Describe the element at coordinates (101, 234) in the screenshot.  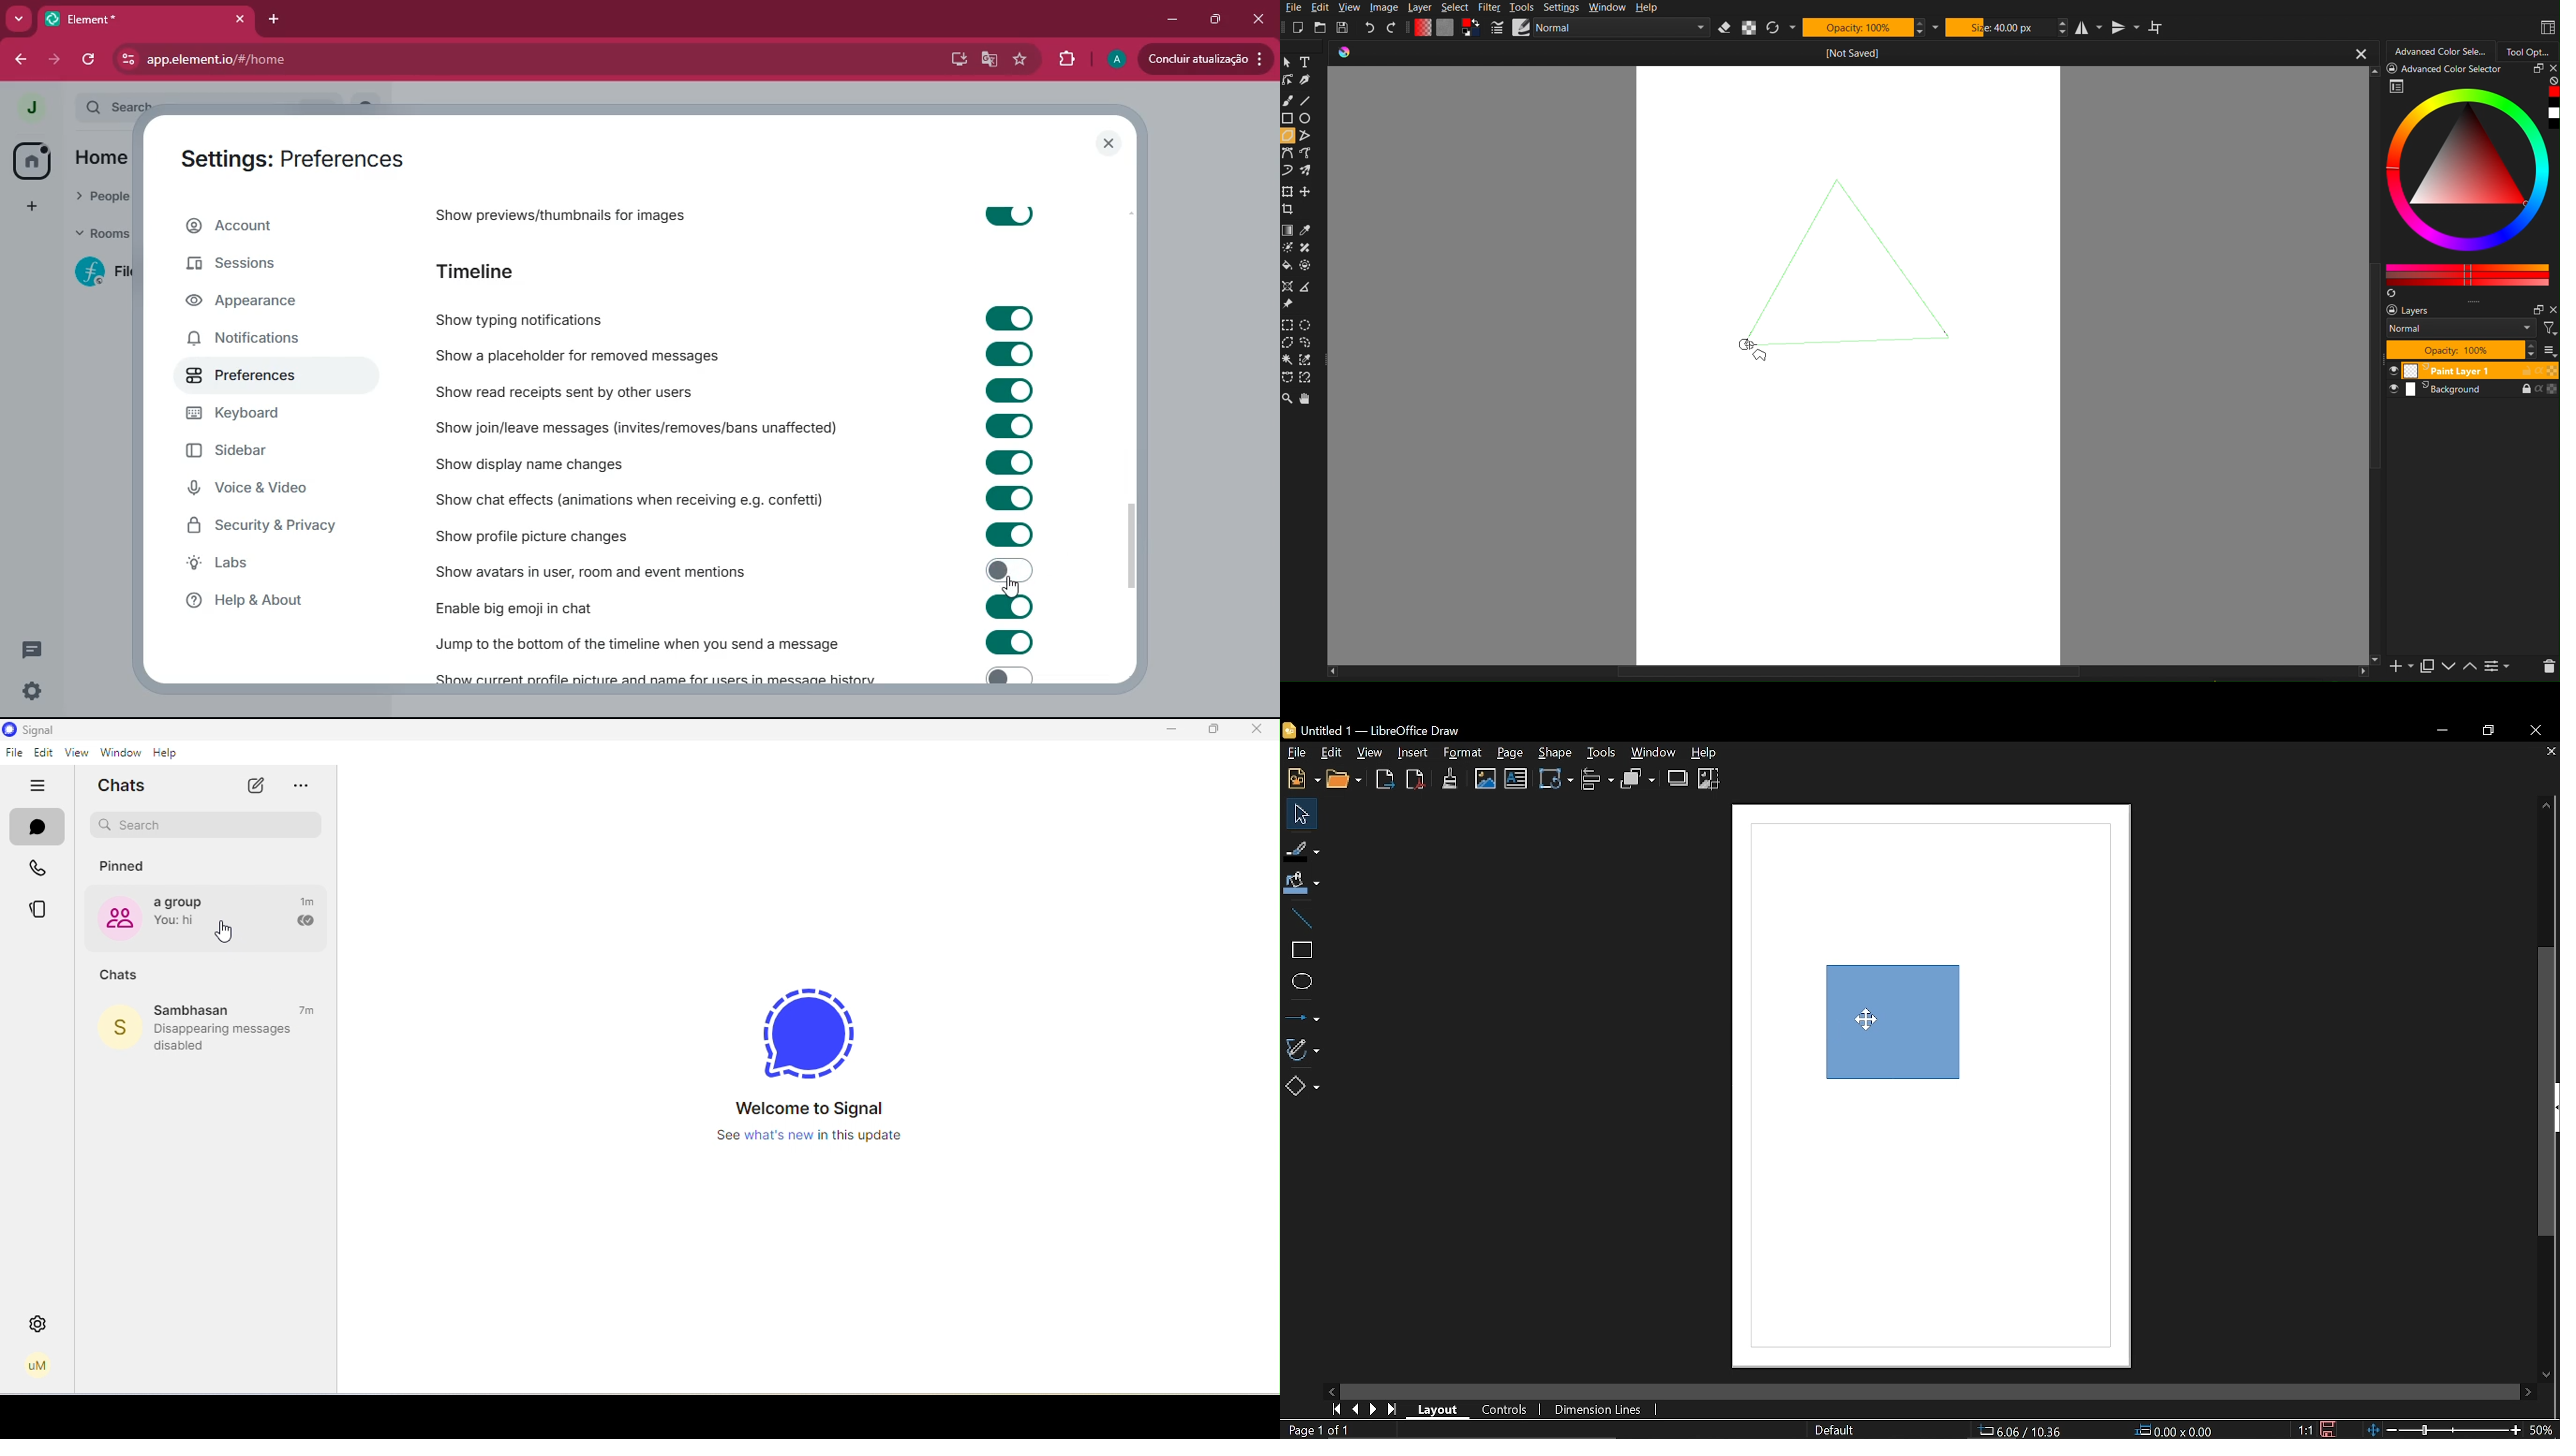
I see `rooms` at that location.